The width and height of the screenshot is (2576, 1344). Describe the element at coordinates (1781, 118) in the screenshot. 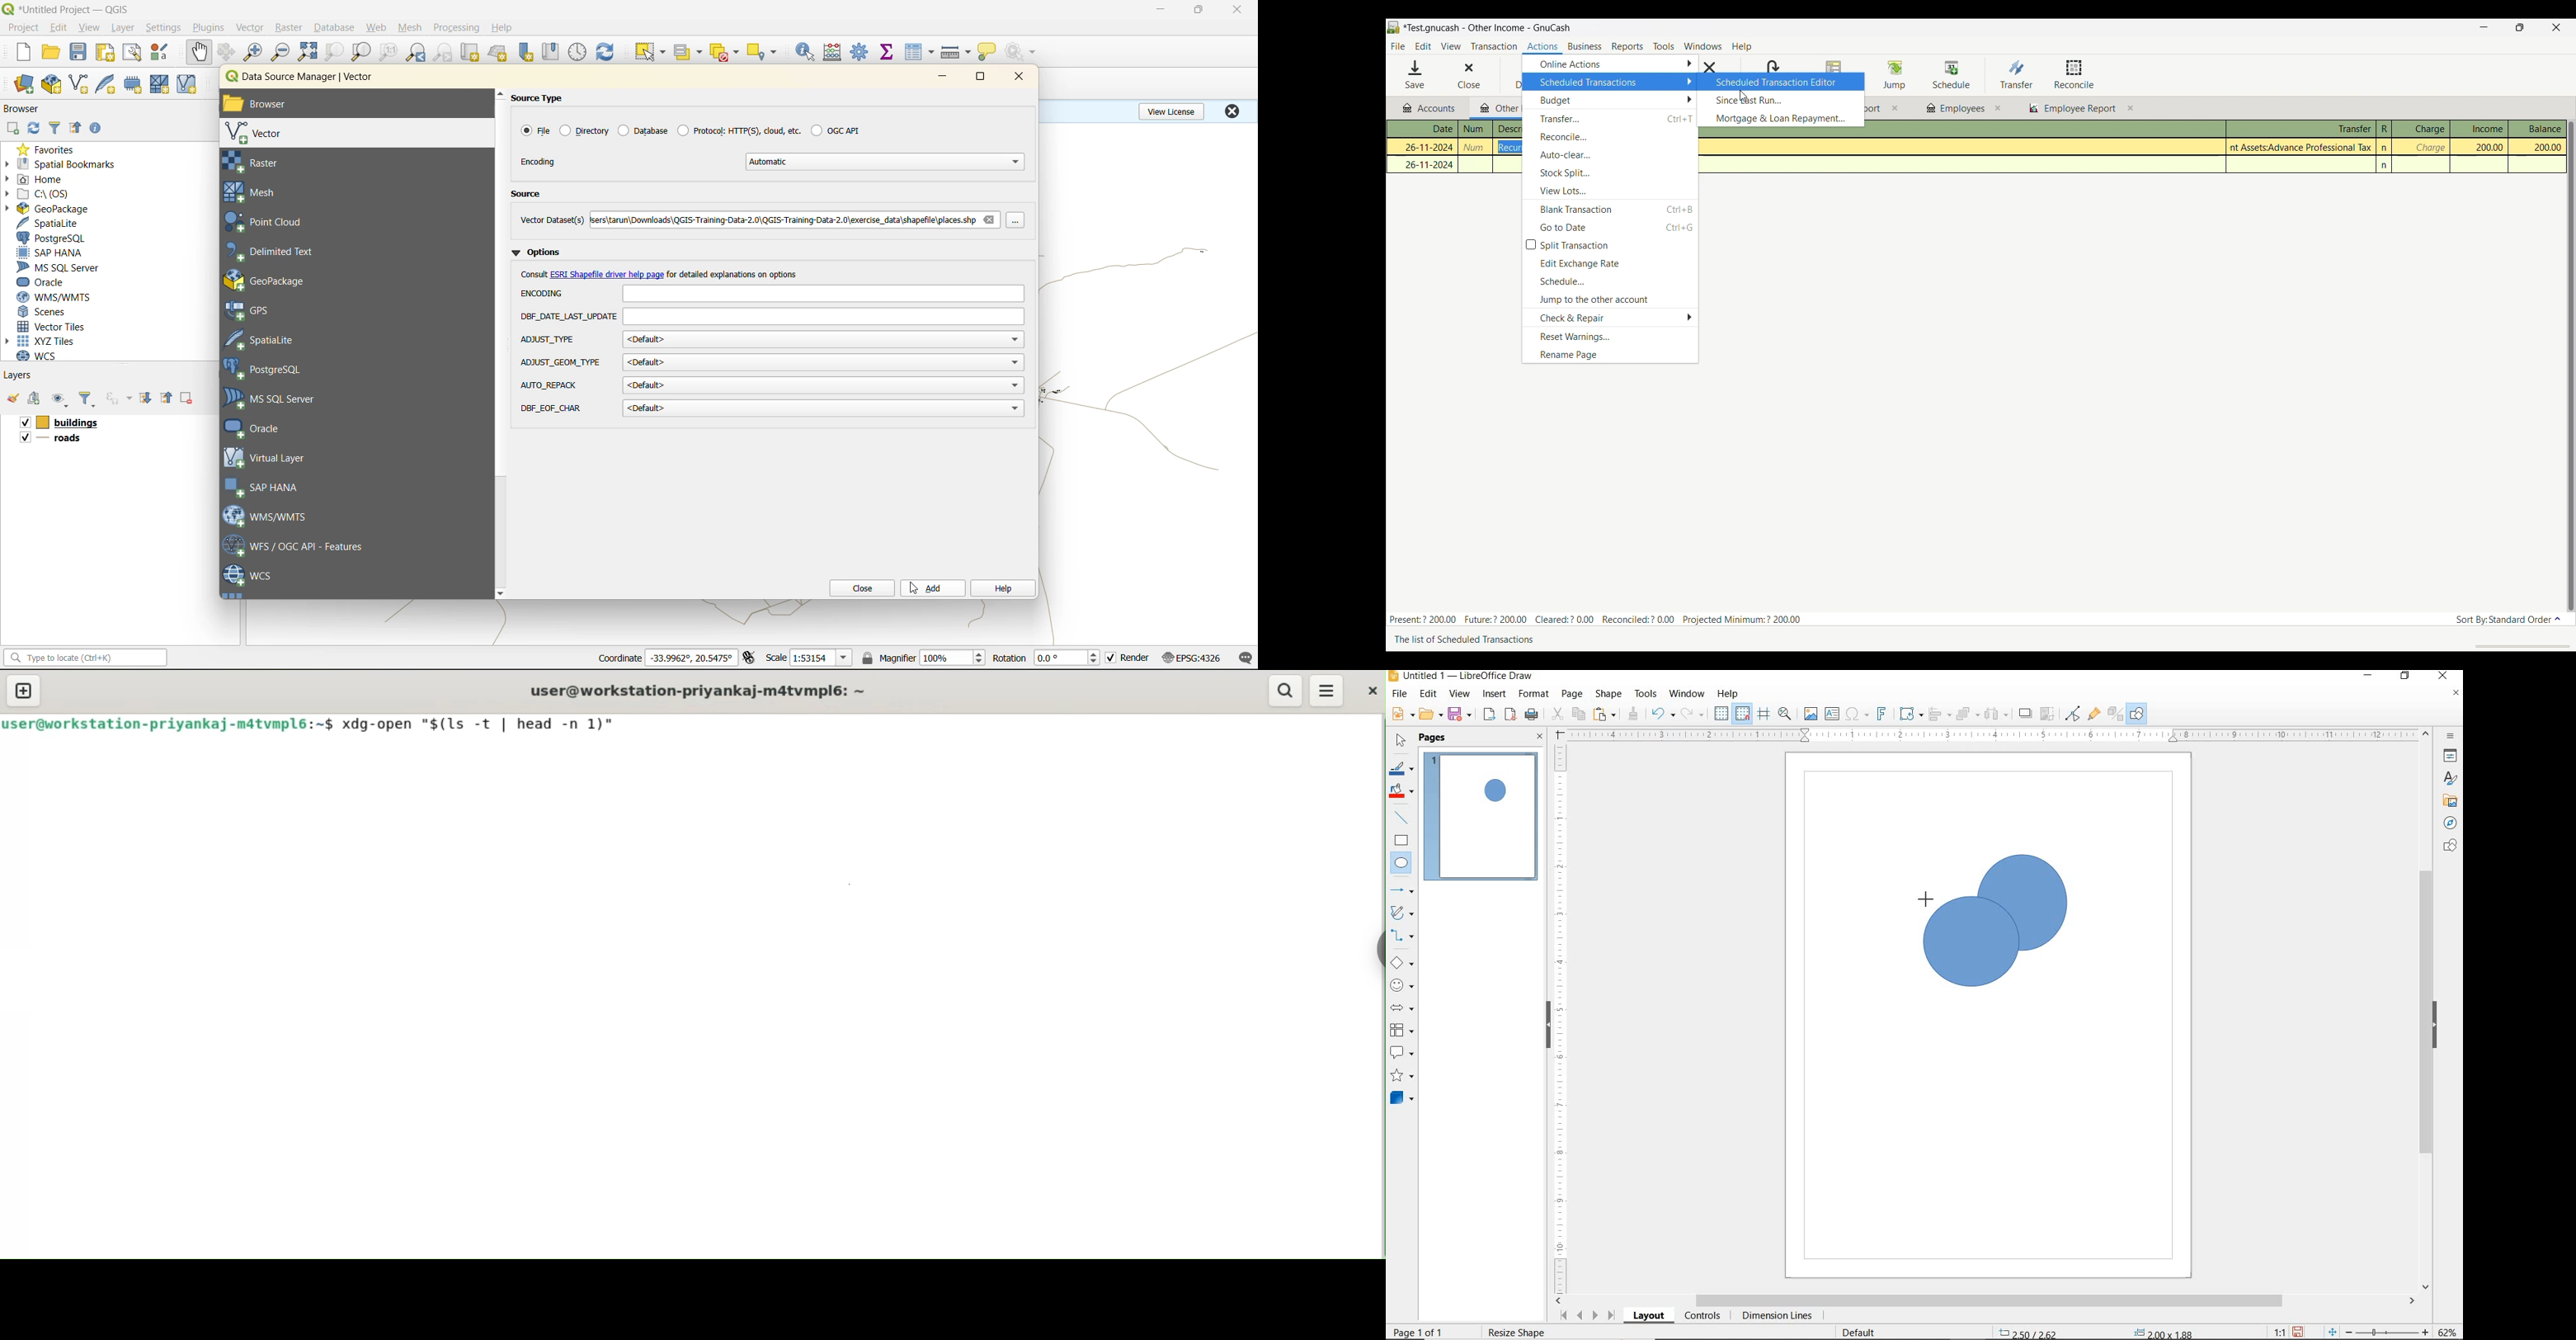

I see `Mortgage and loan repayment` at that location.